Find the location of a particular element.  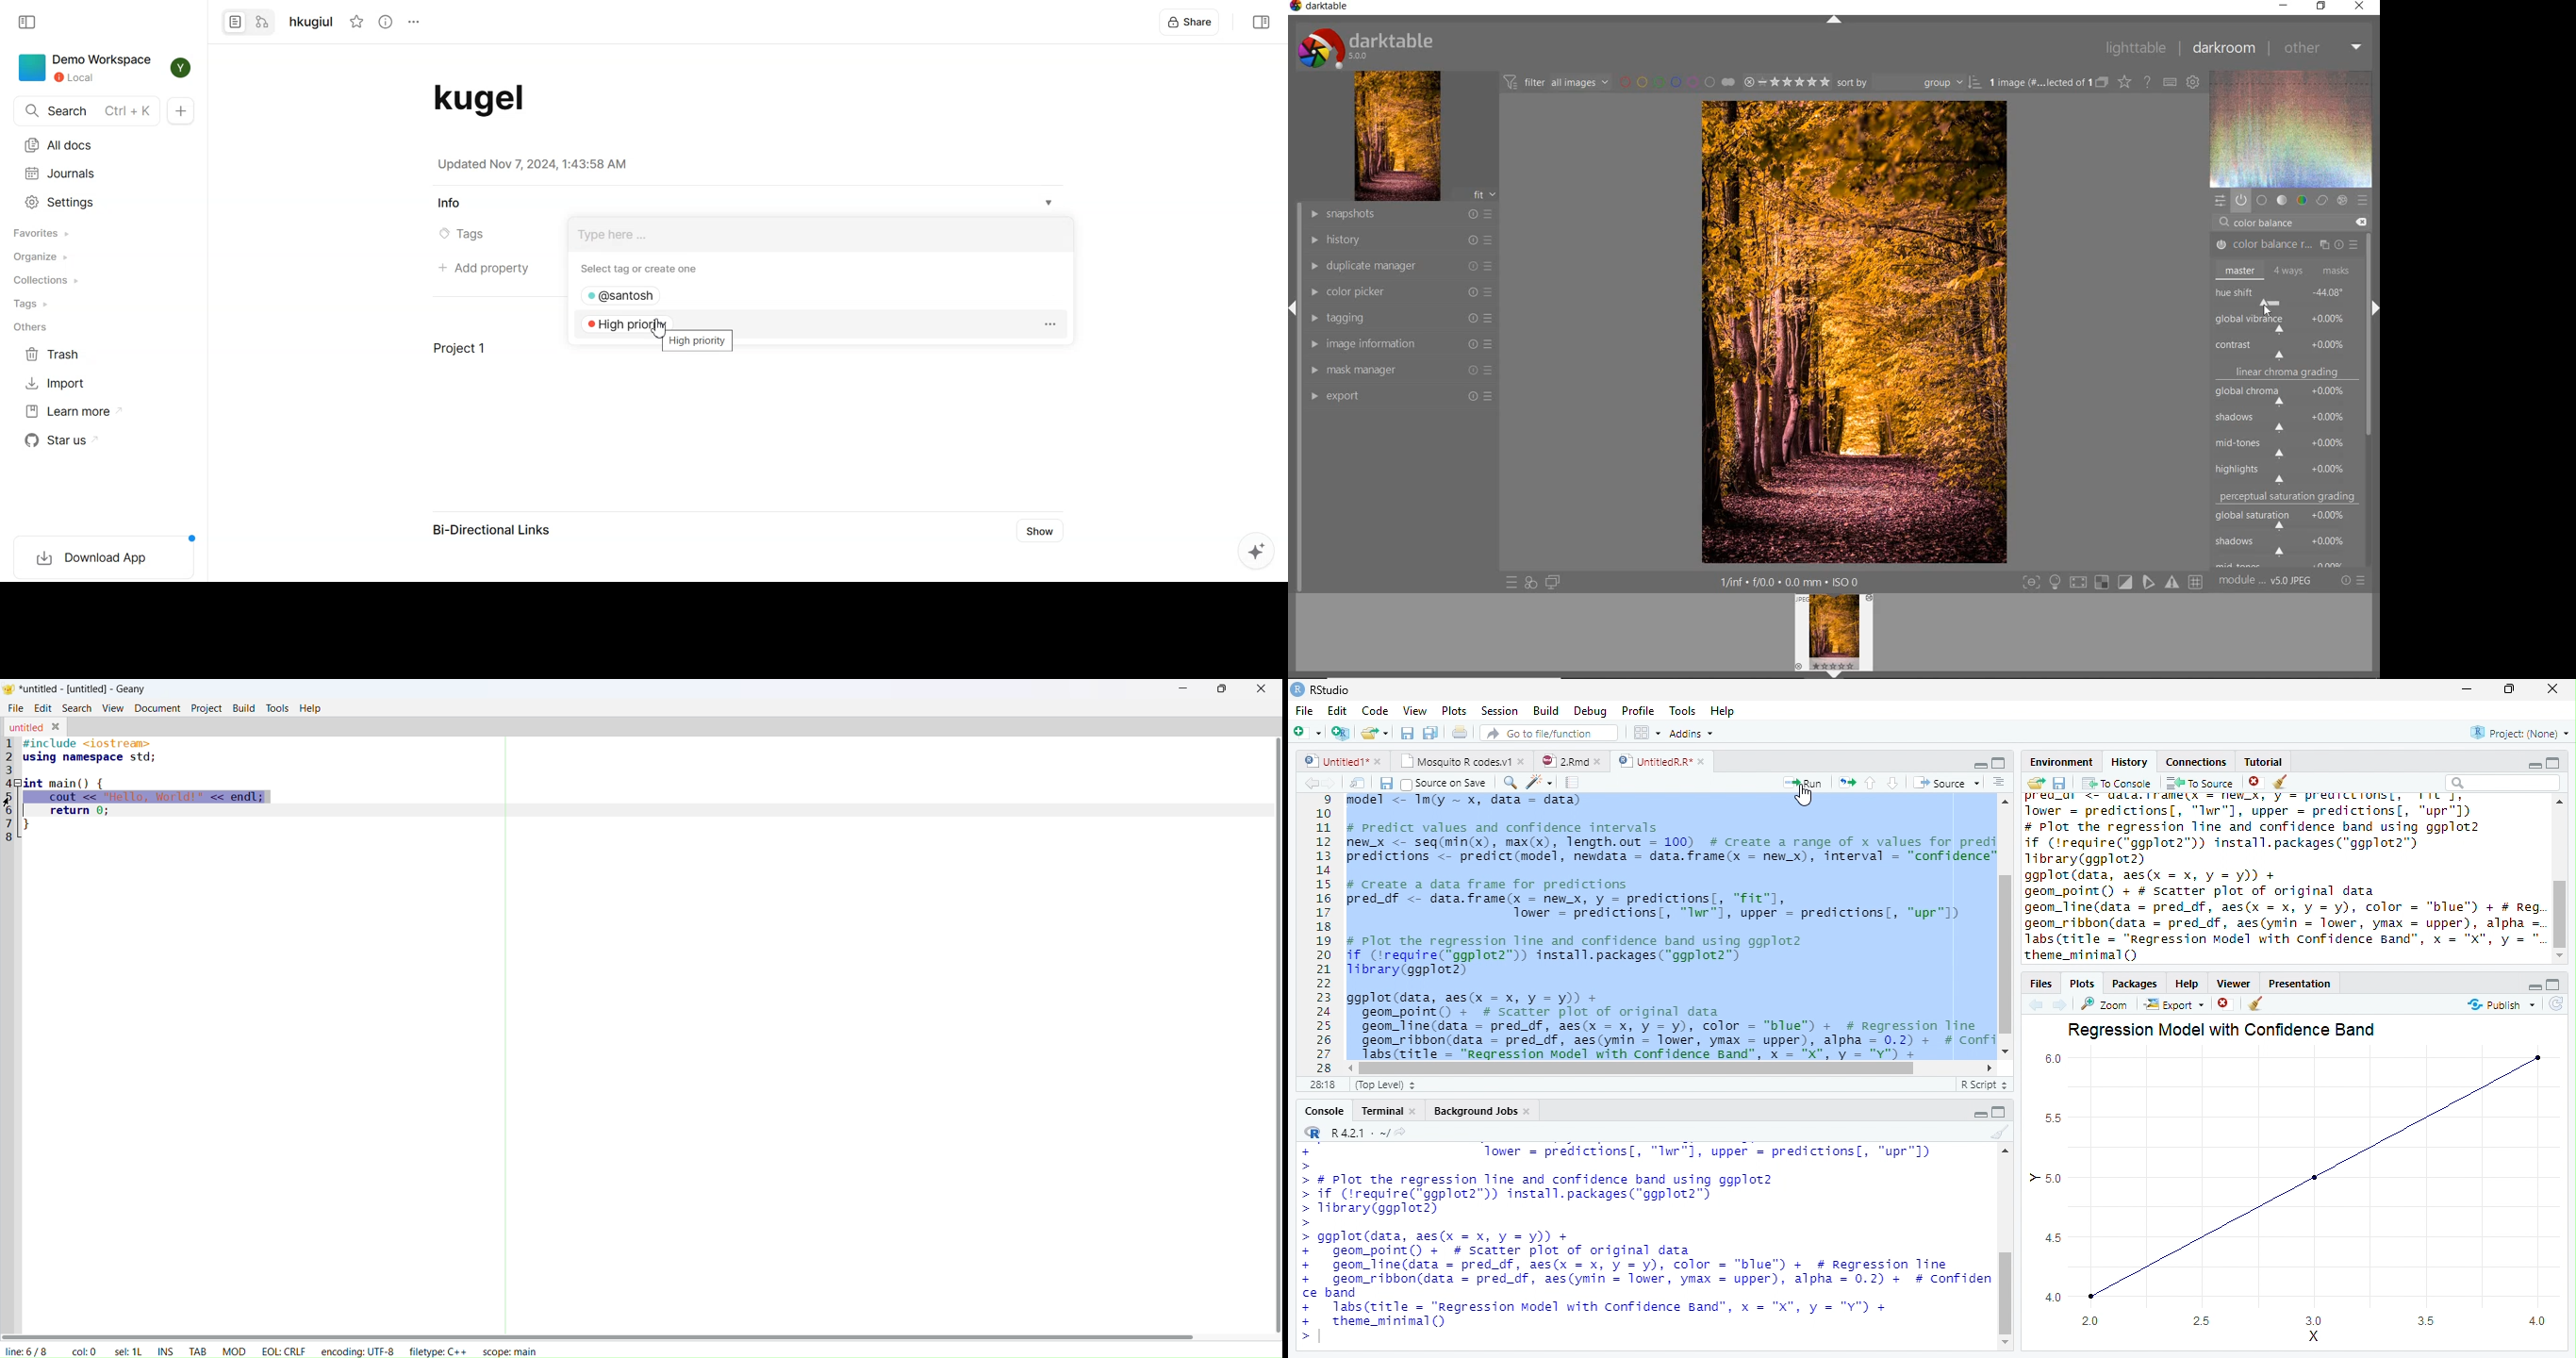

R 4.2.1 is located at coordinates (1351, 1132).